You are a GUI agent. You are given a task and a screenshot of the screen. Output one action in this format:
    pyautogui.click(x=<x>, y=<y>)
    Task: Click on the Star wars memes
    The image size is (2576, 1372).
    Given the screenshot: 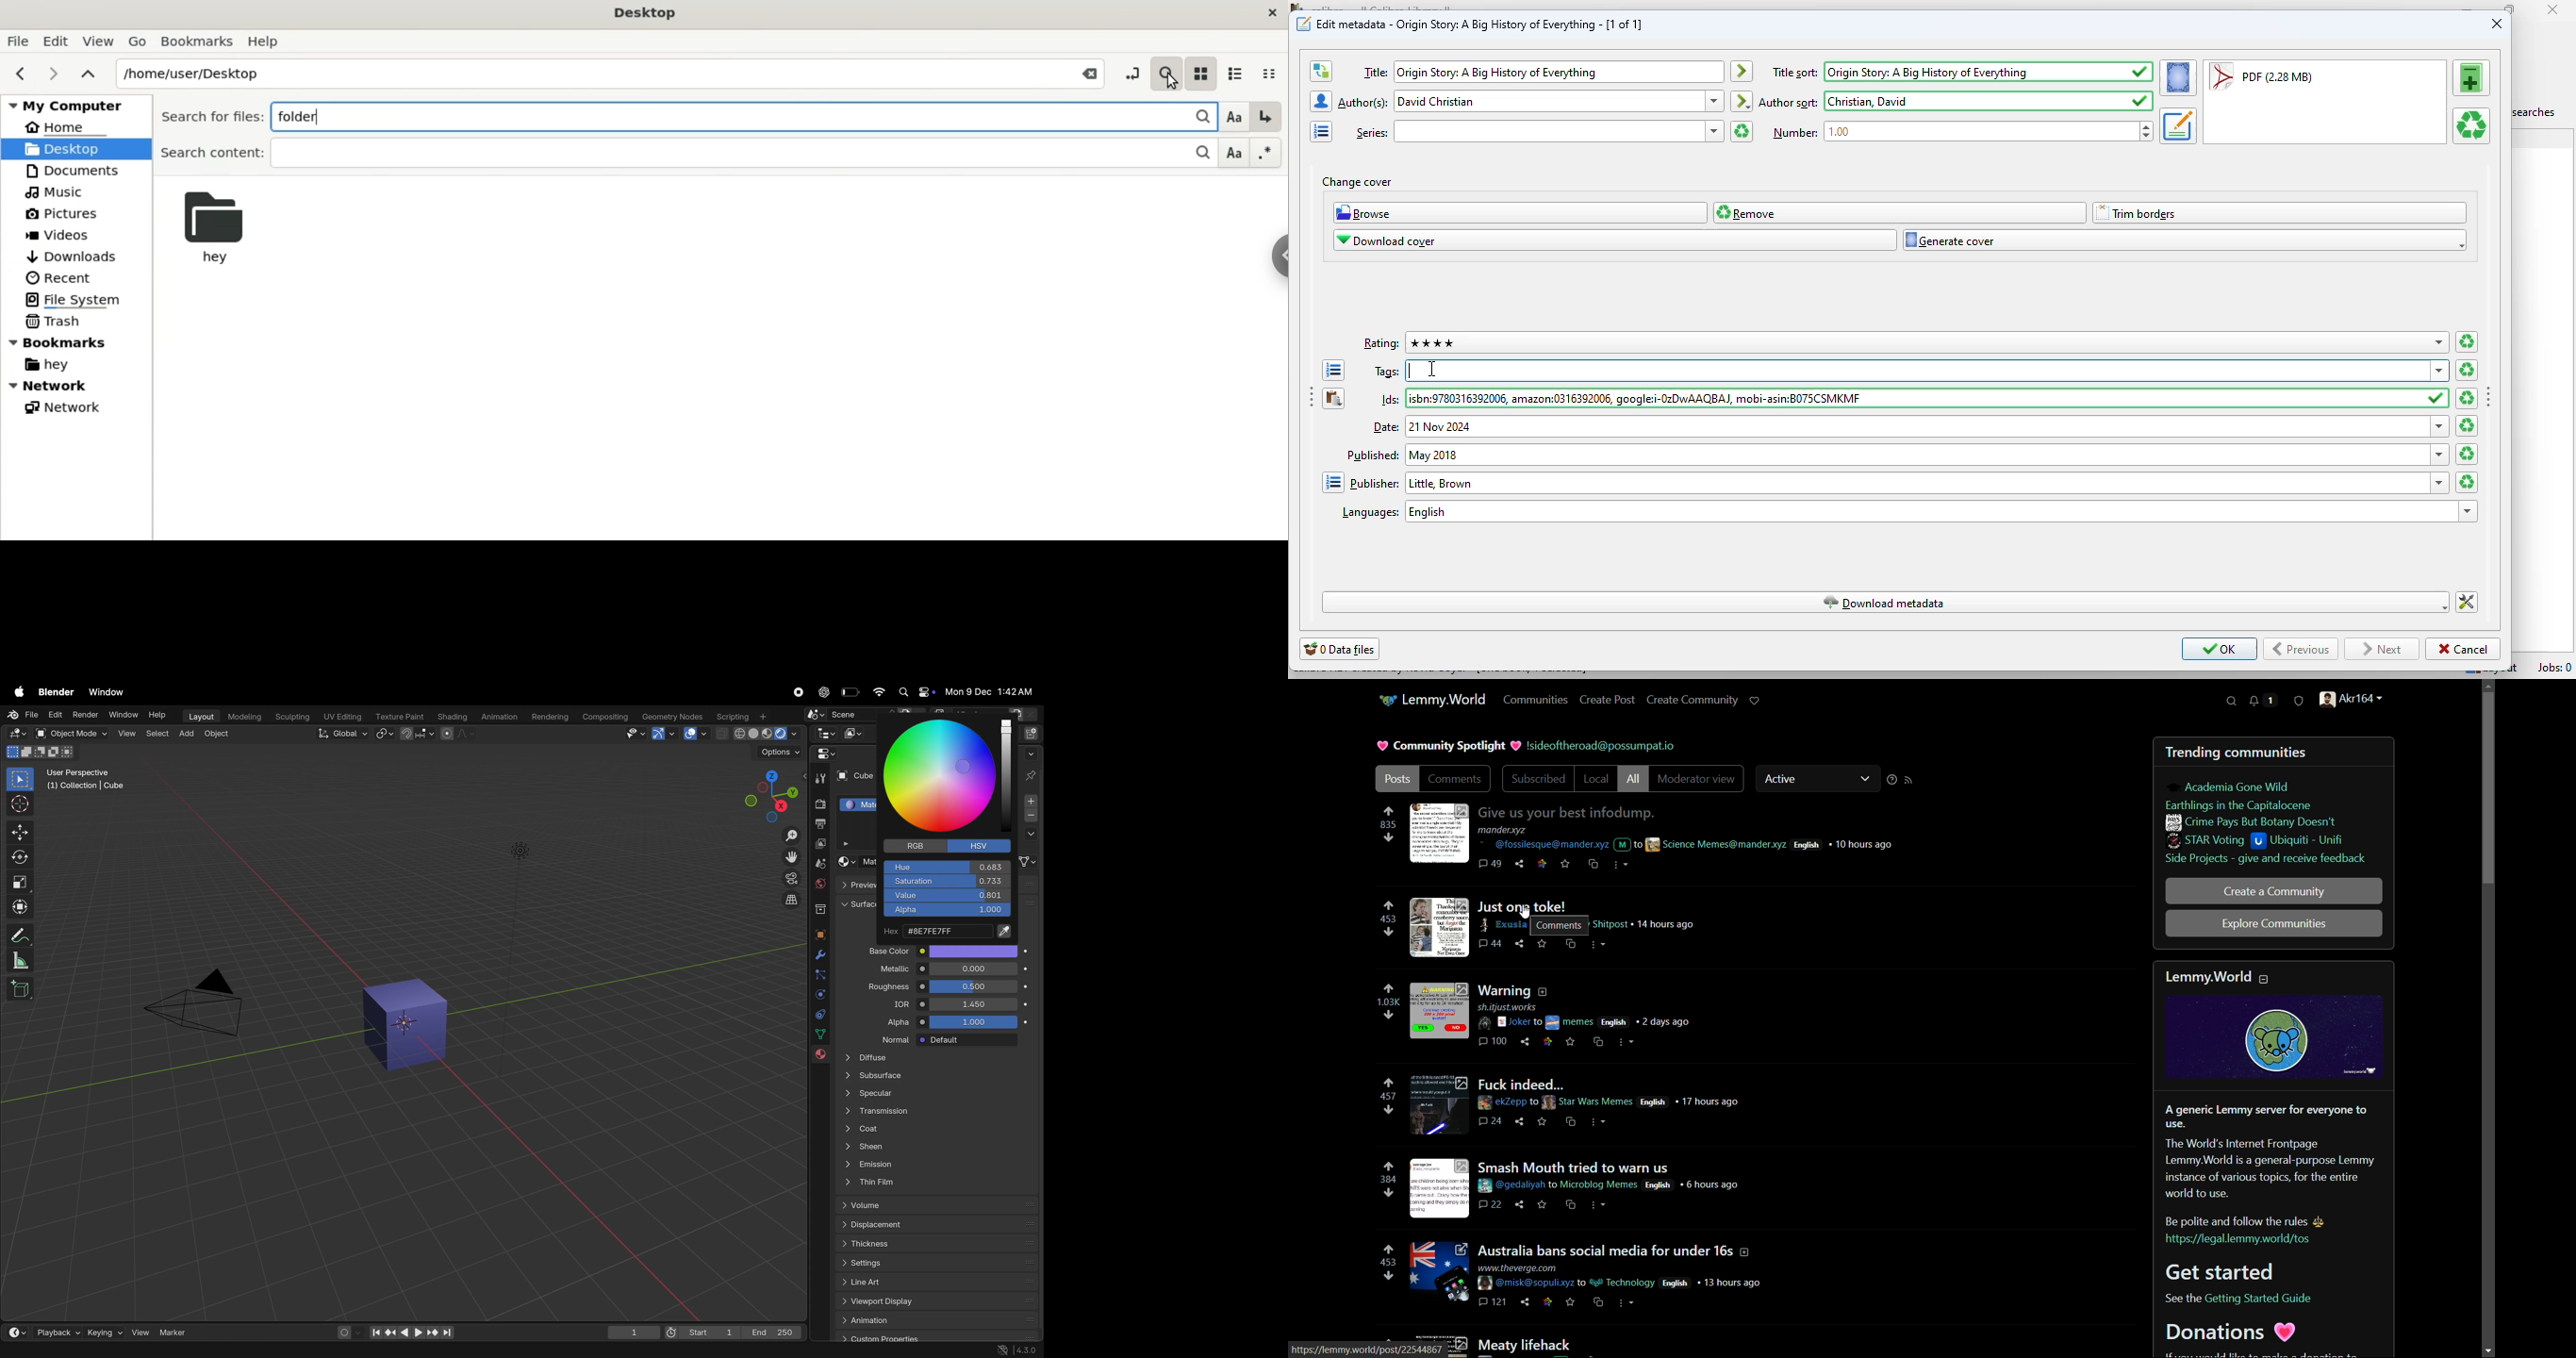 What is the action you would take?
    pyautogui.click(x=1589, y=1103)
    